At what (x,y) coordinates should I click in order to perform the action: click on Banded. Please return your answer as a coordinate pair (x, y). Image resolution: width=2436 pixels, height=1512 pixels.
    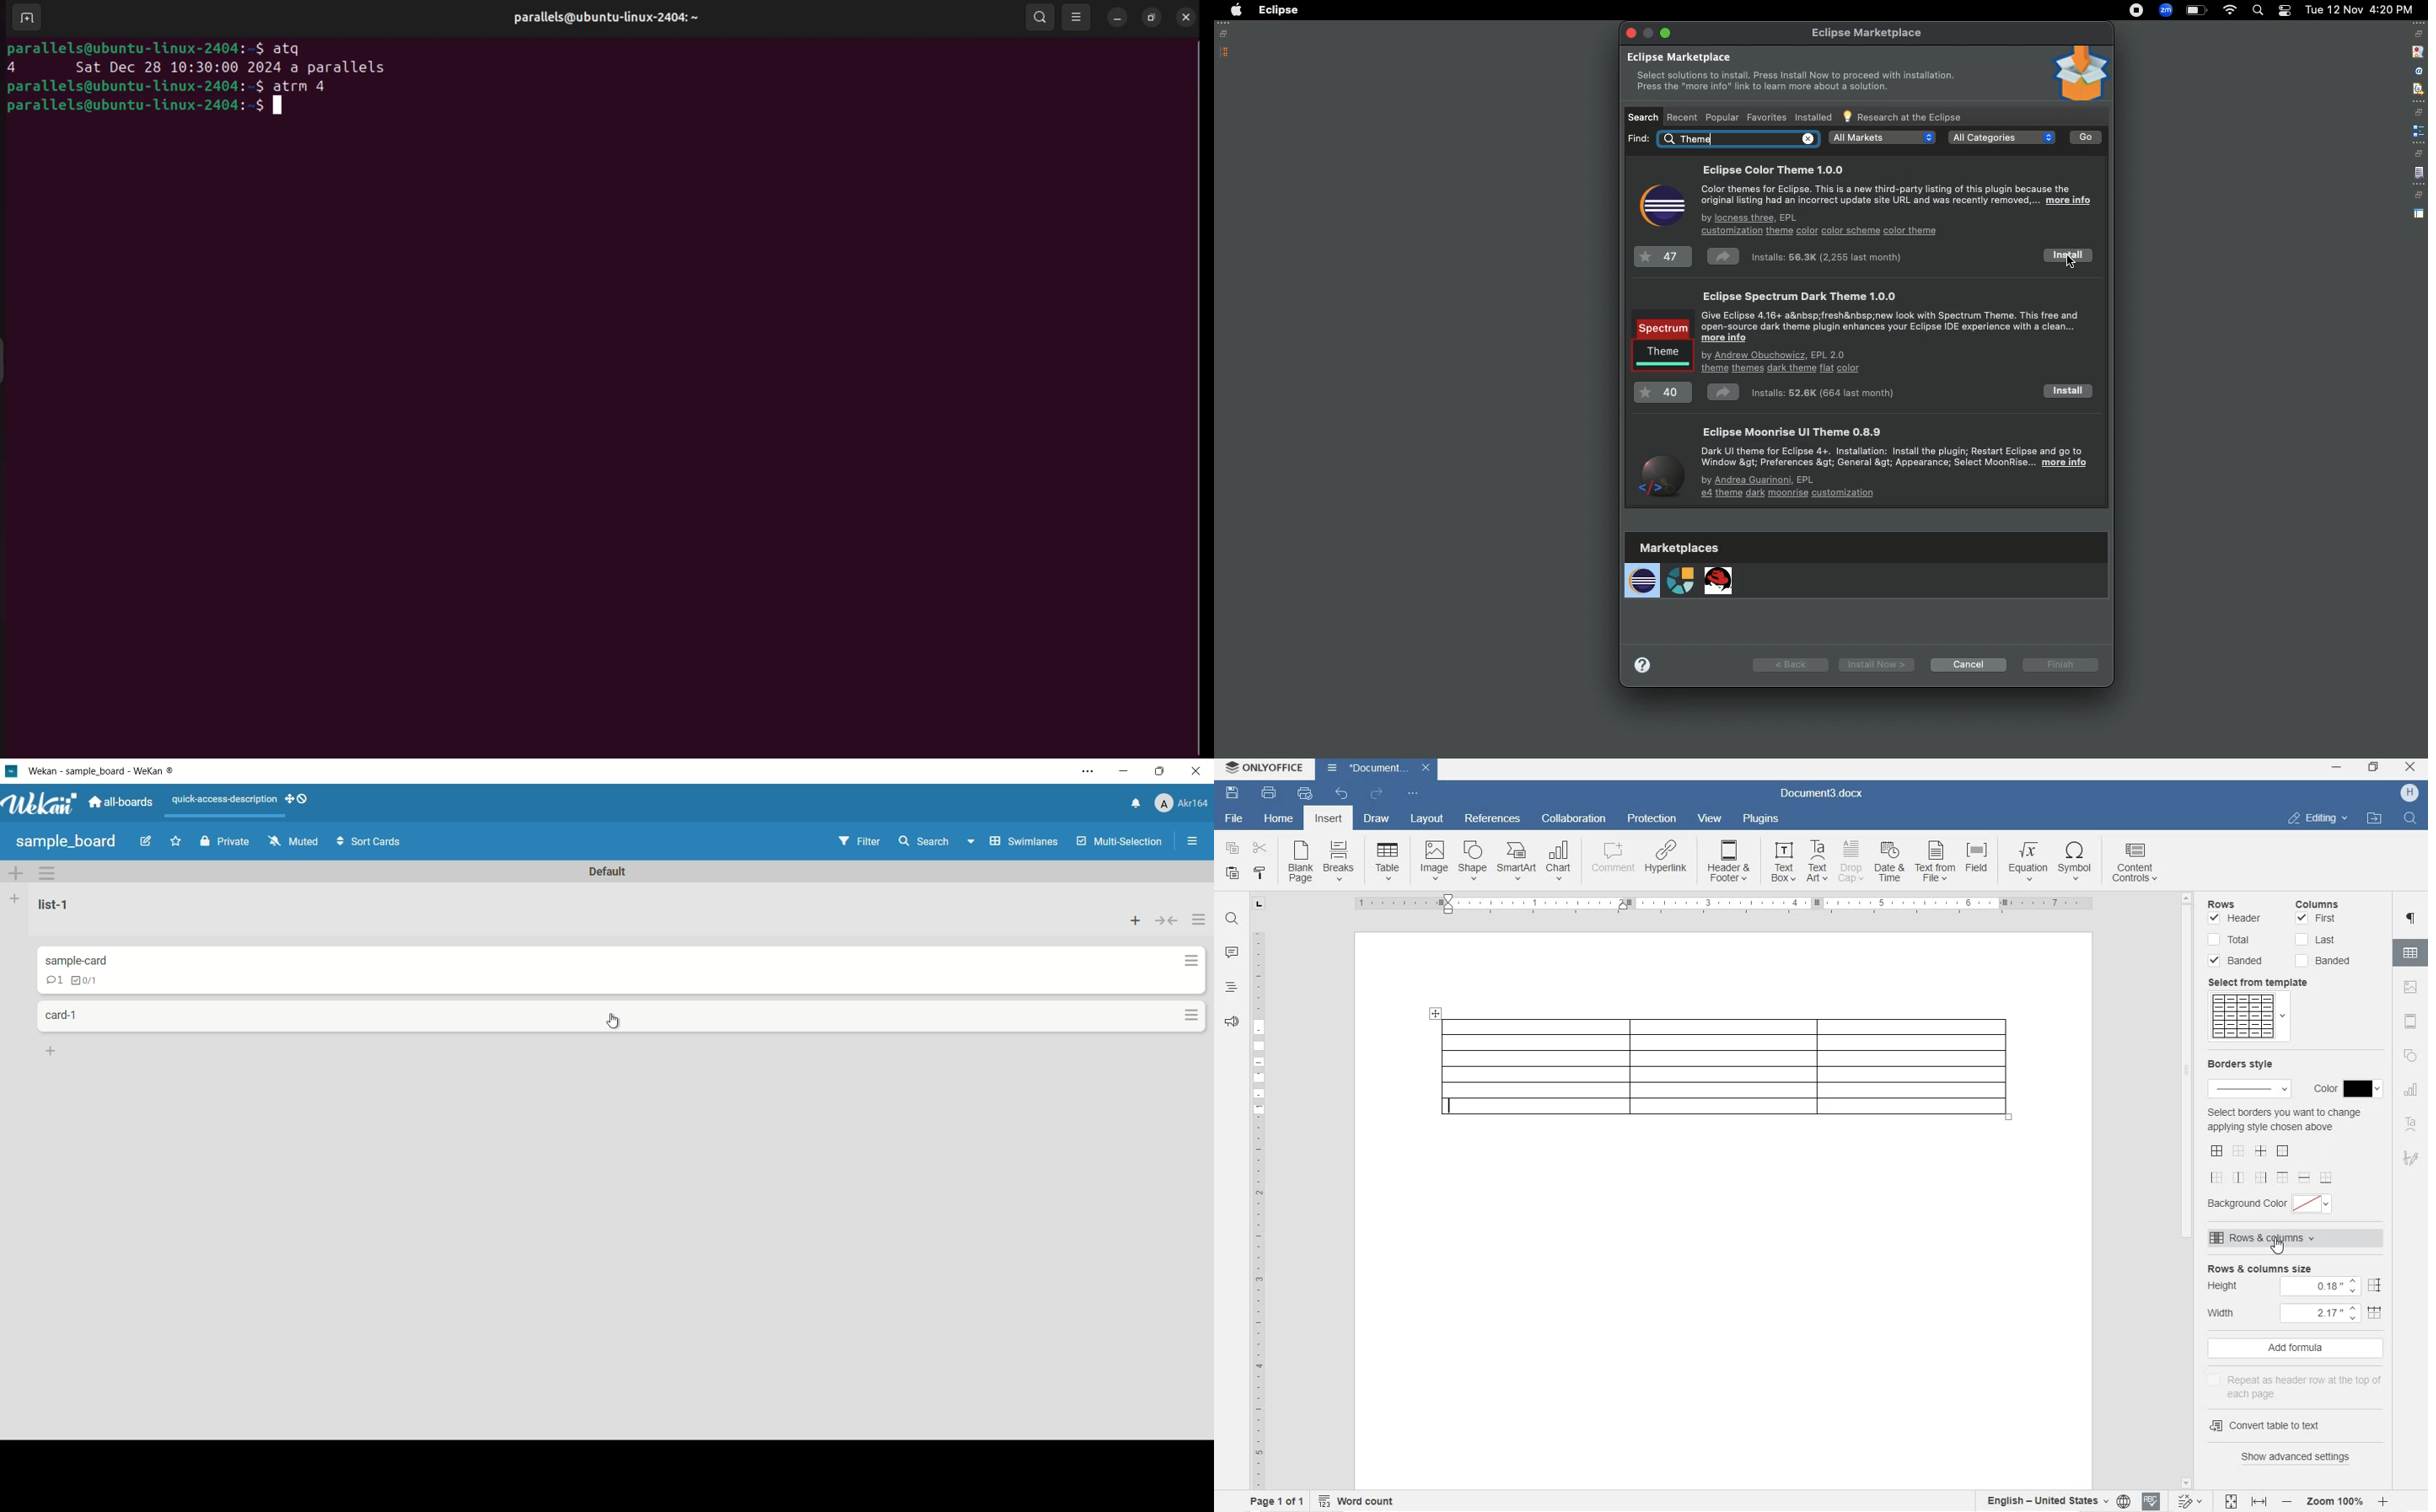
    Looking at the image, I should click on (2322, 962).